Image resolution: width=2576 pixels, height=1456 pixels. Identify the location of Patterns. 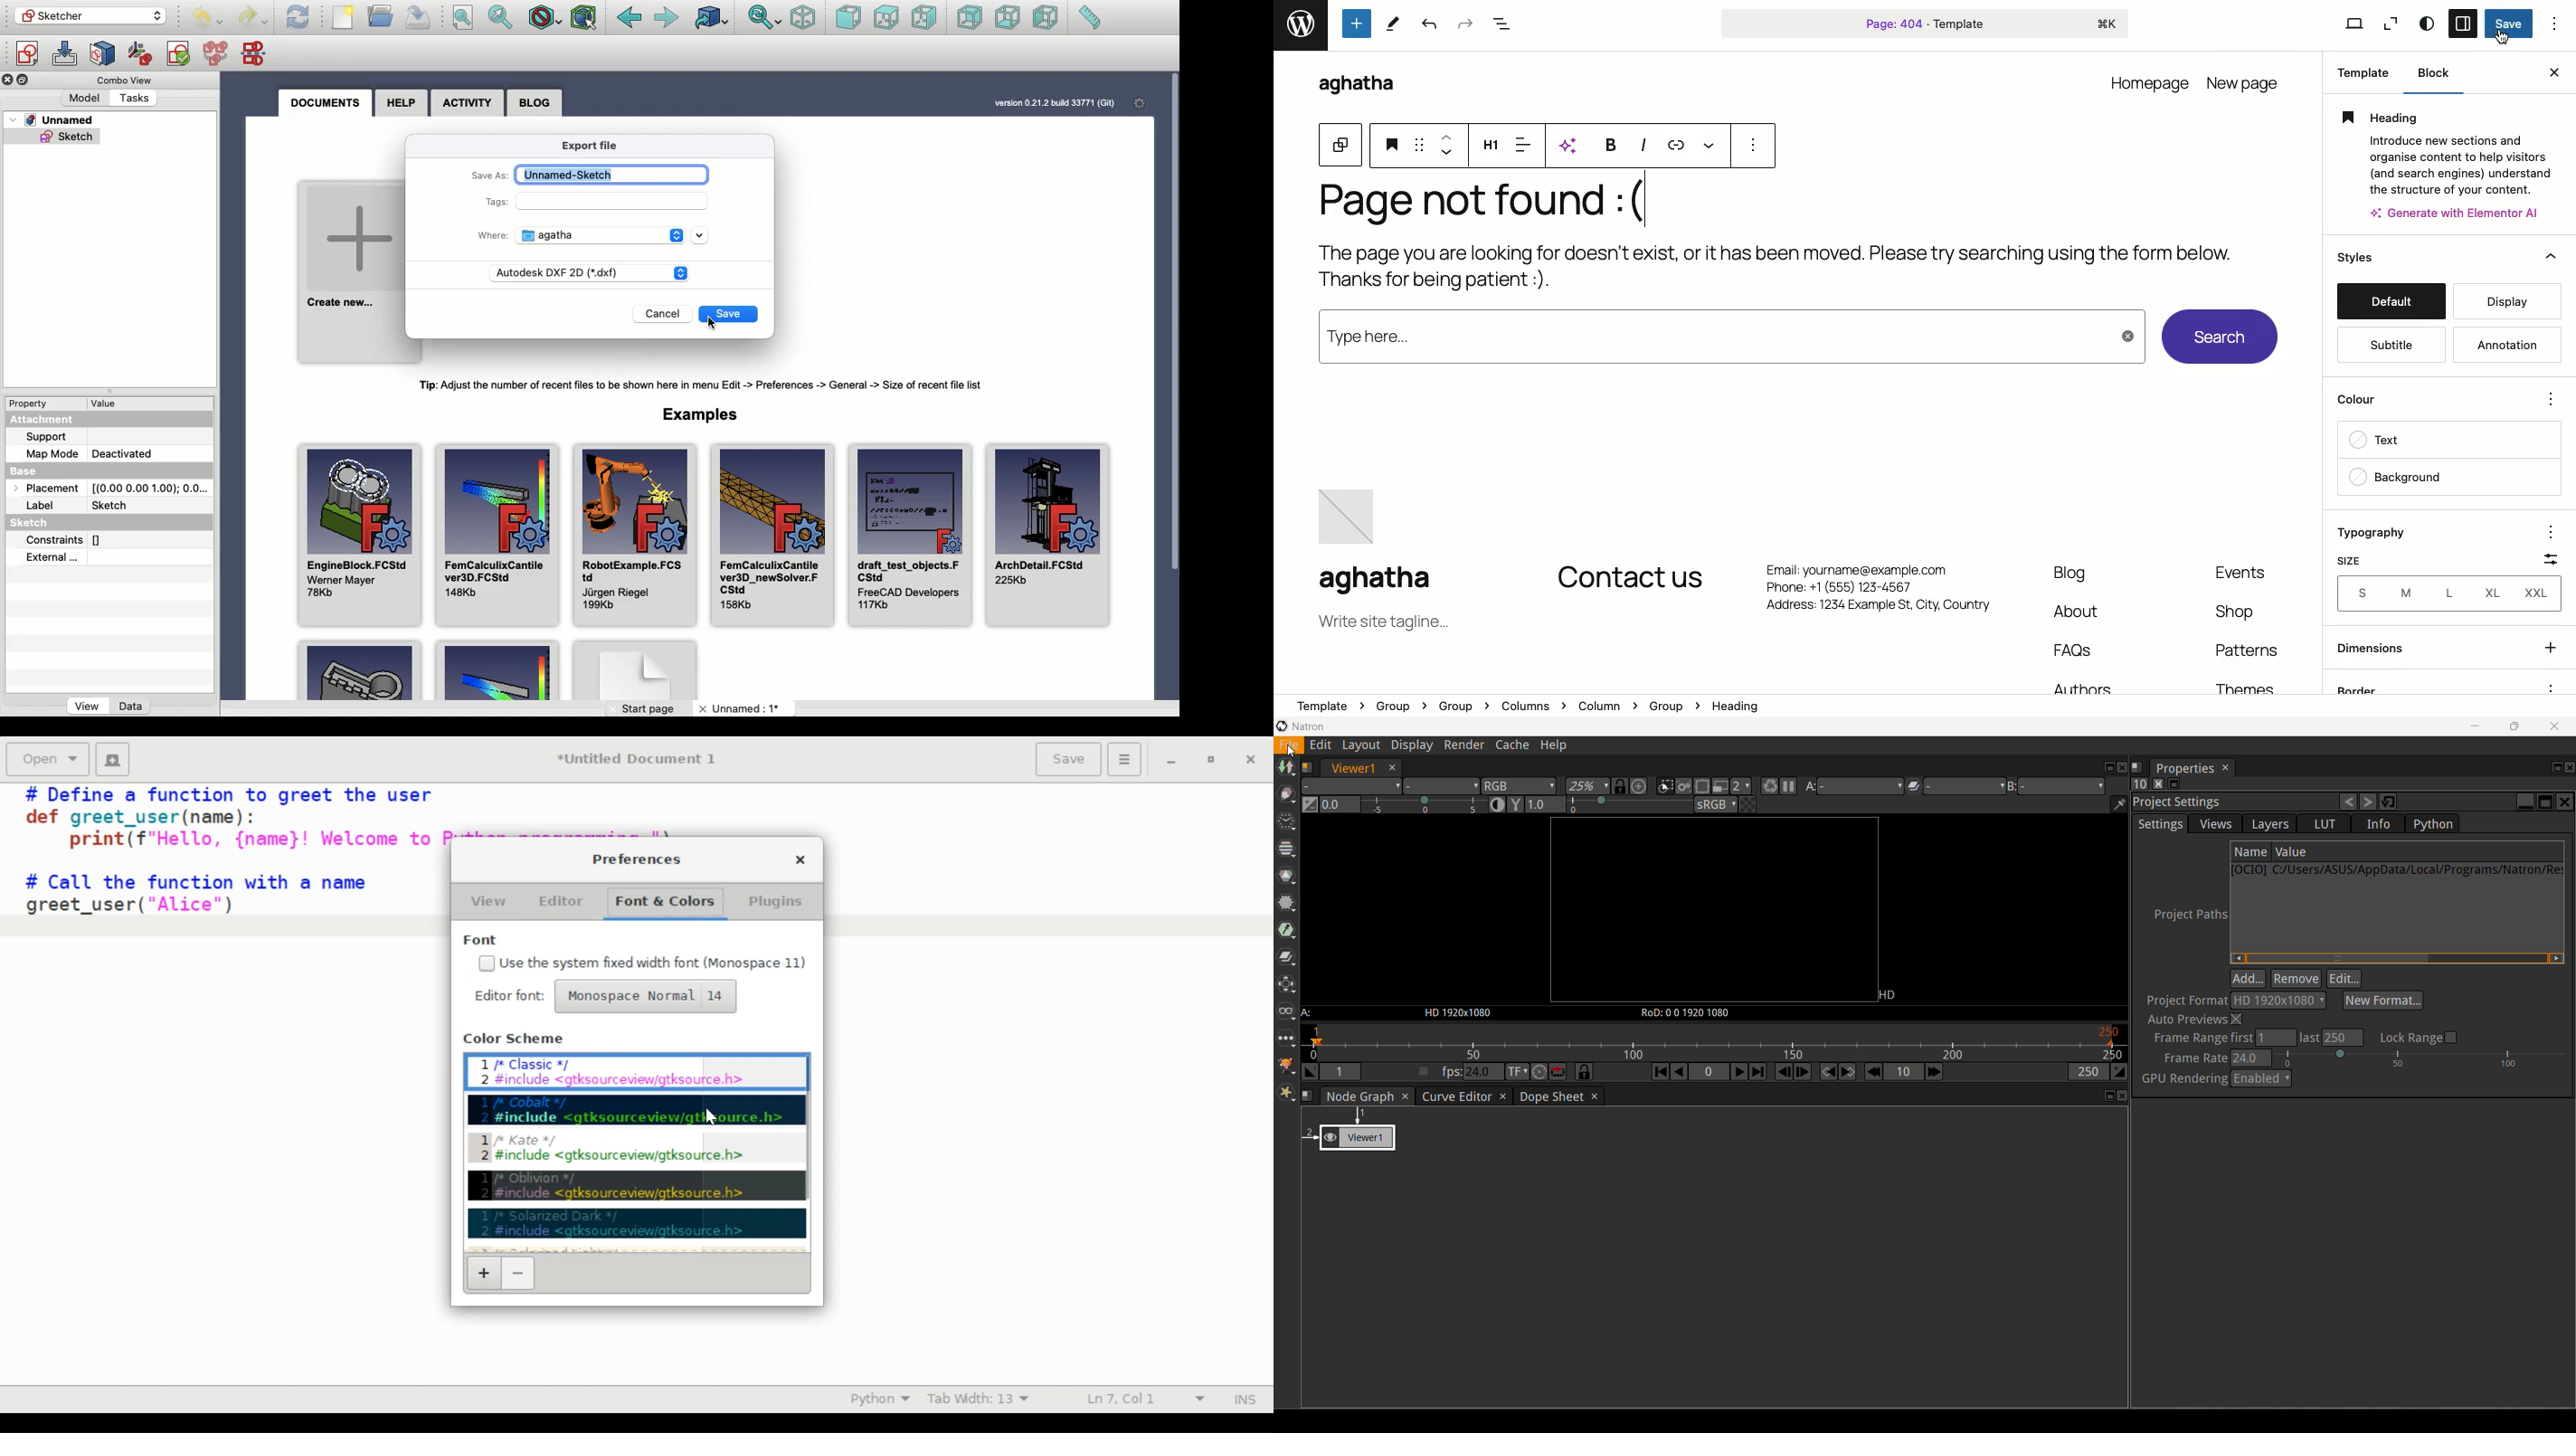
(2251, 656).